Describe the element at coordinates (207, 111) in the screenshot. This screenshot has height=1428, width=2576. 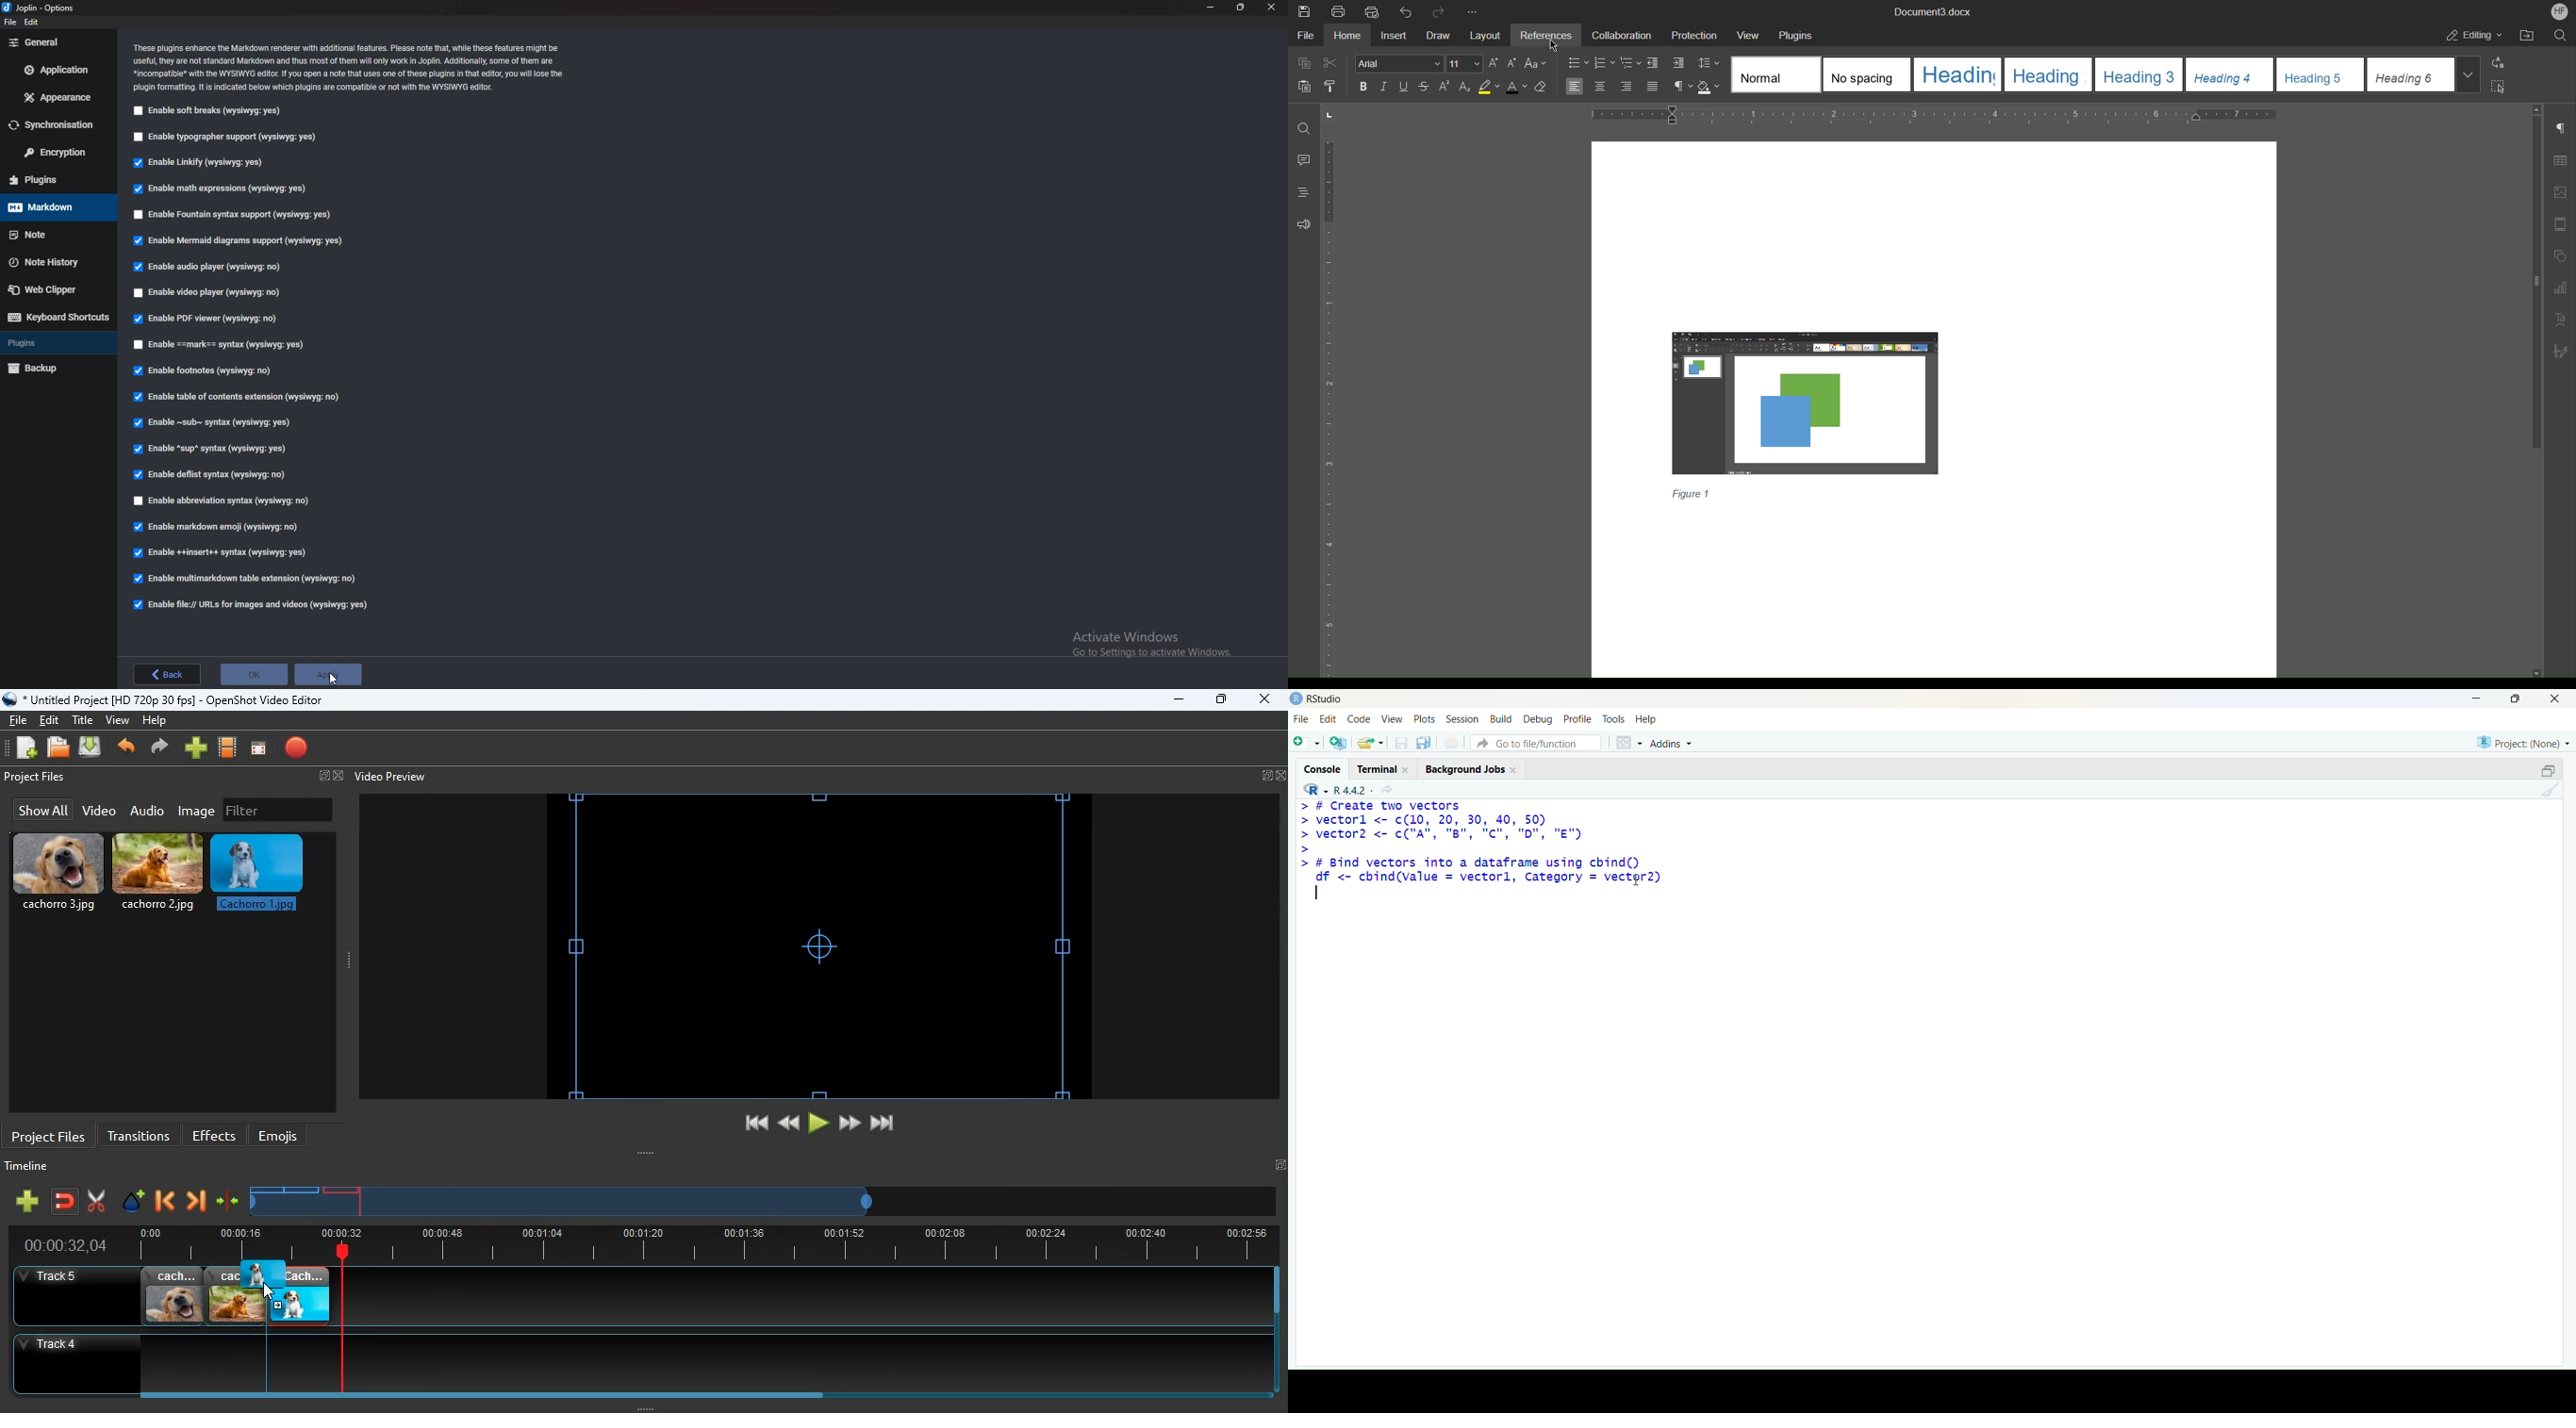
I see `enable soft breaks` at that location.